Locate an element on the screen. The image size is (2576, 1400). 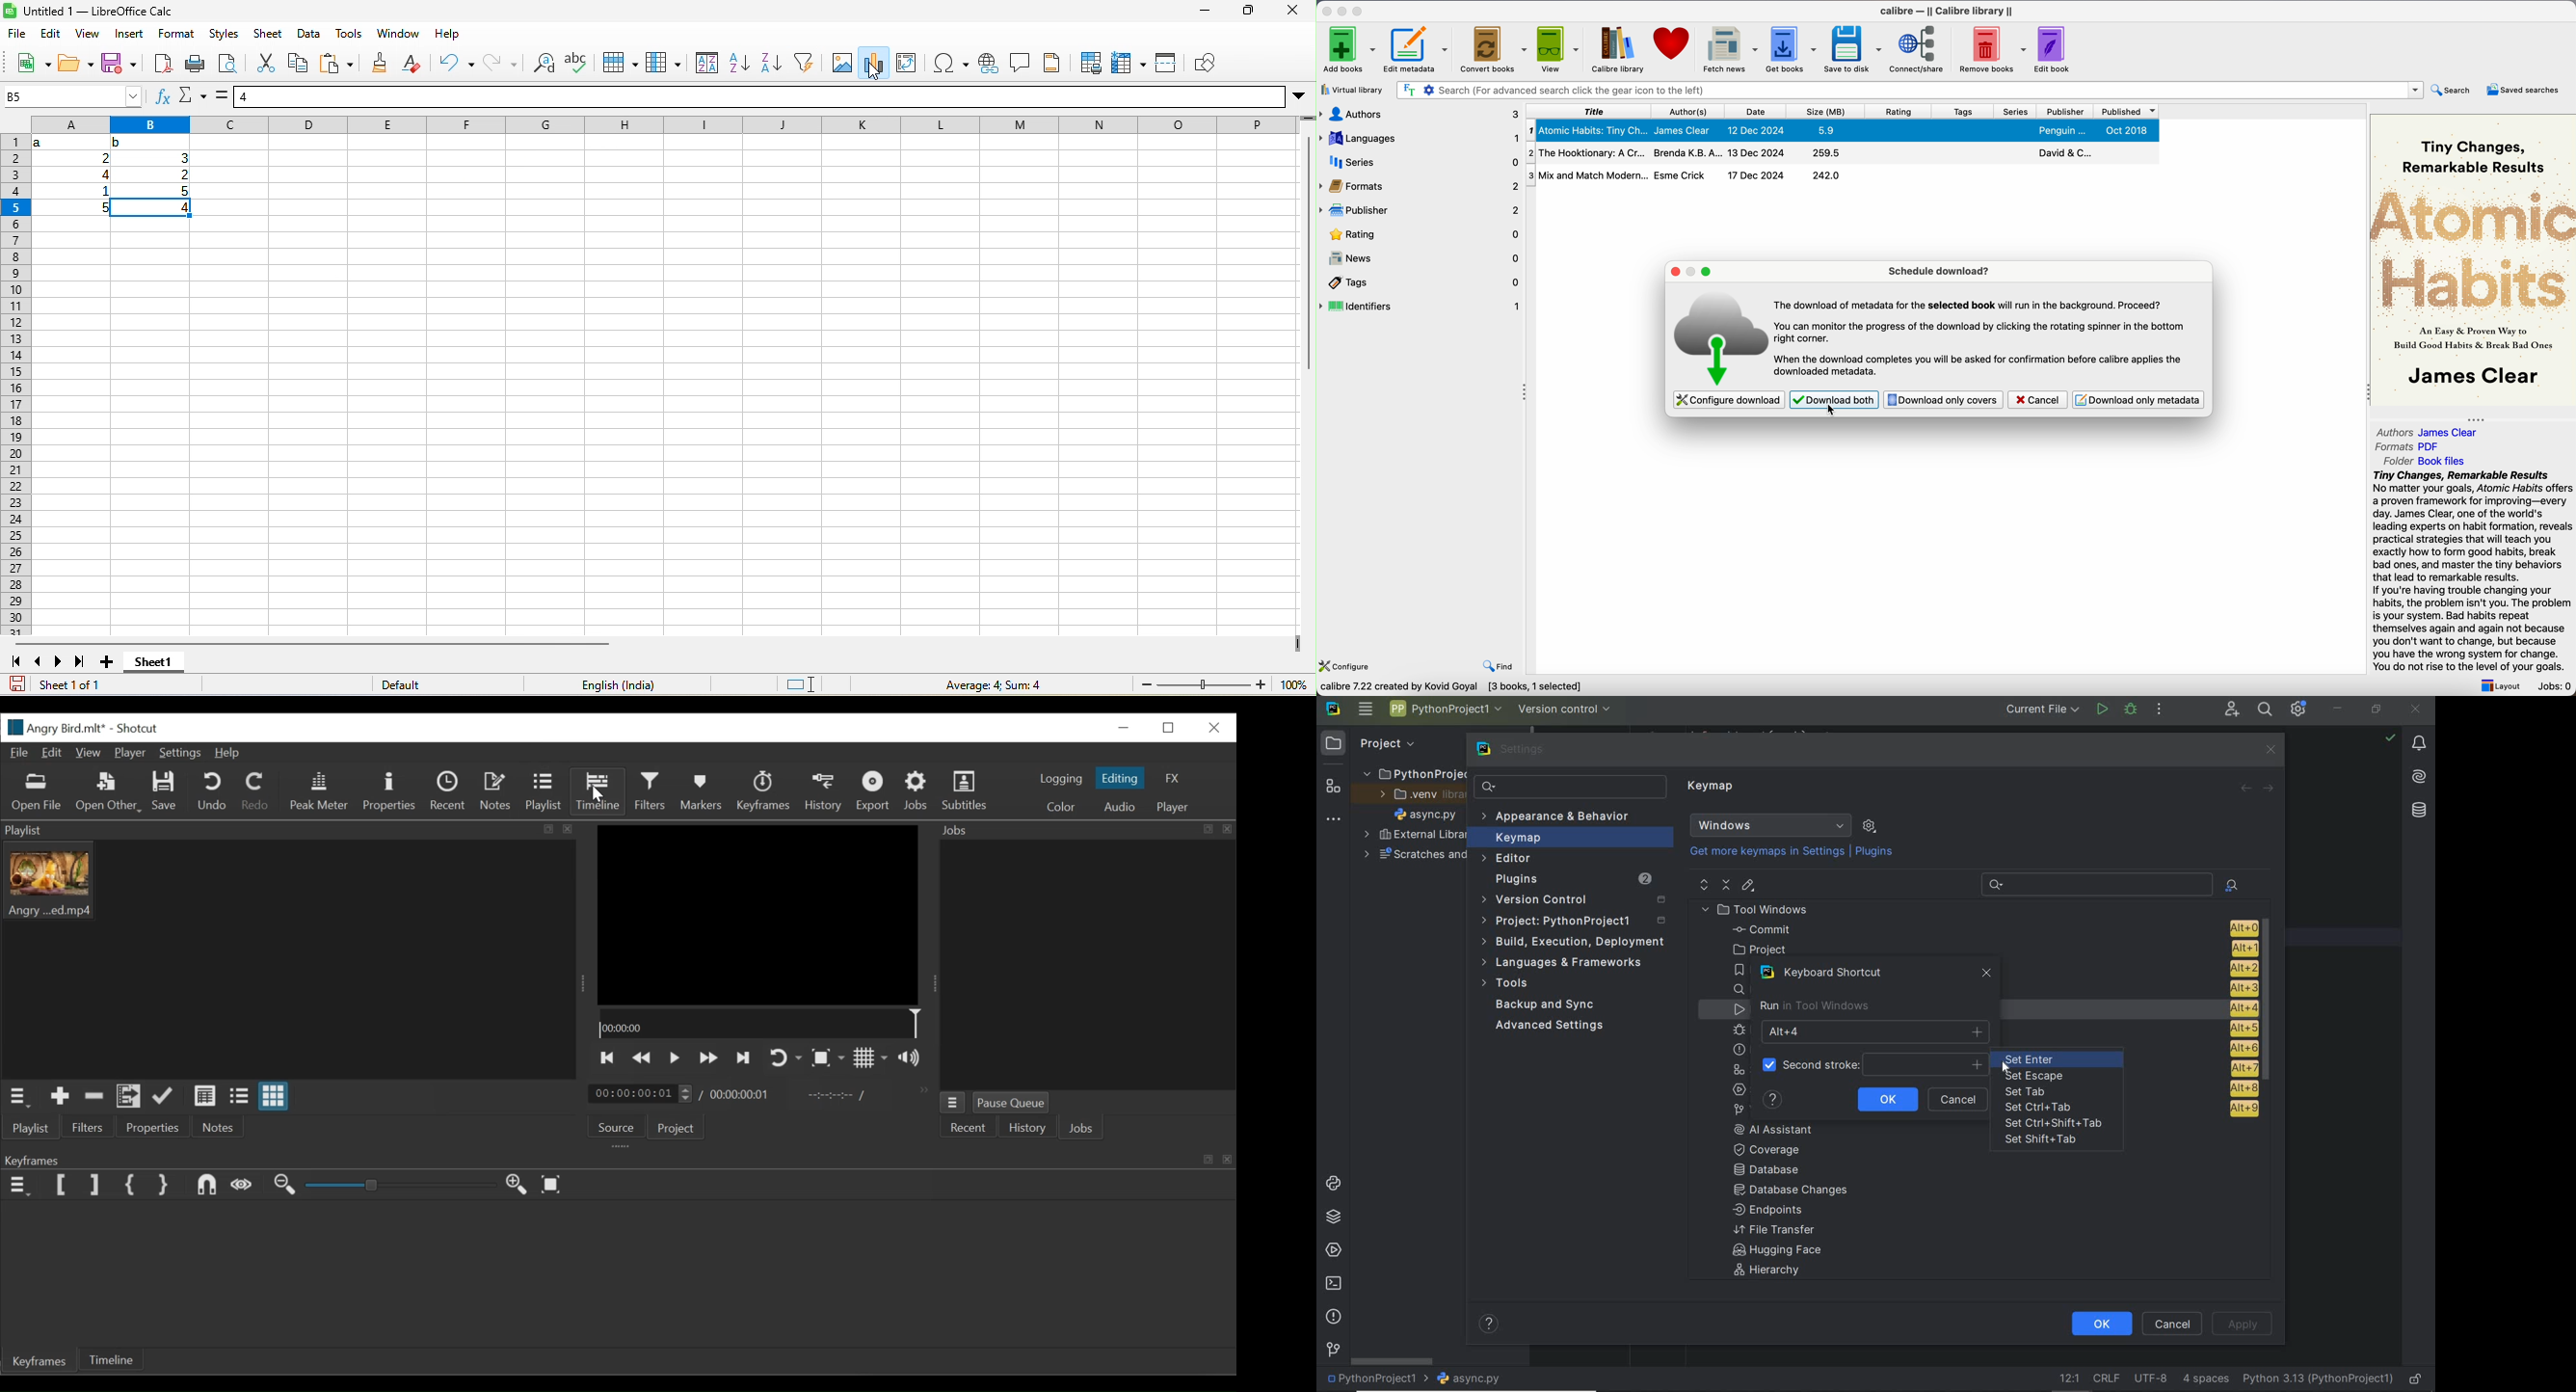
fetch news is located at coordinates (1730, 50).